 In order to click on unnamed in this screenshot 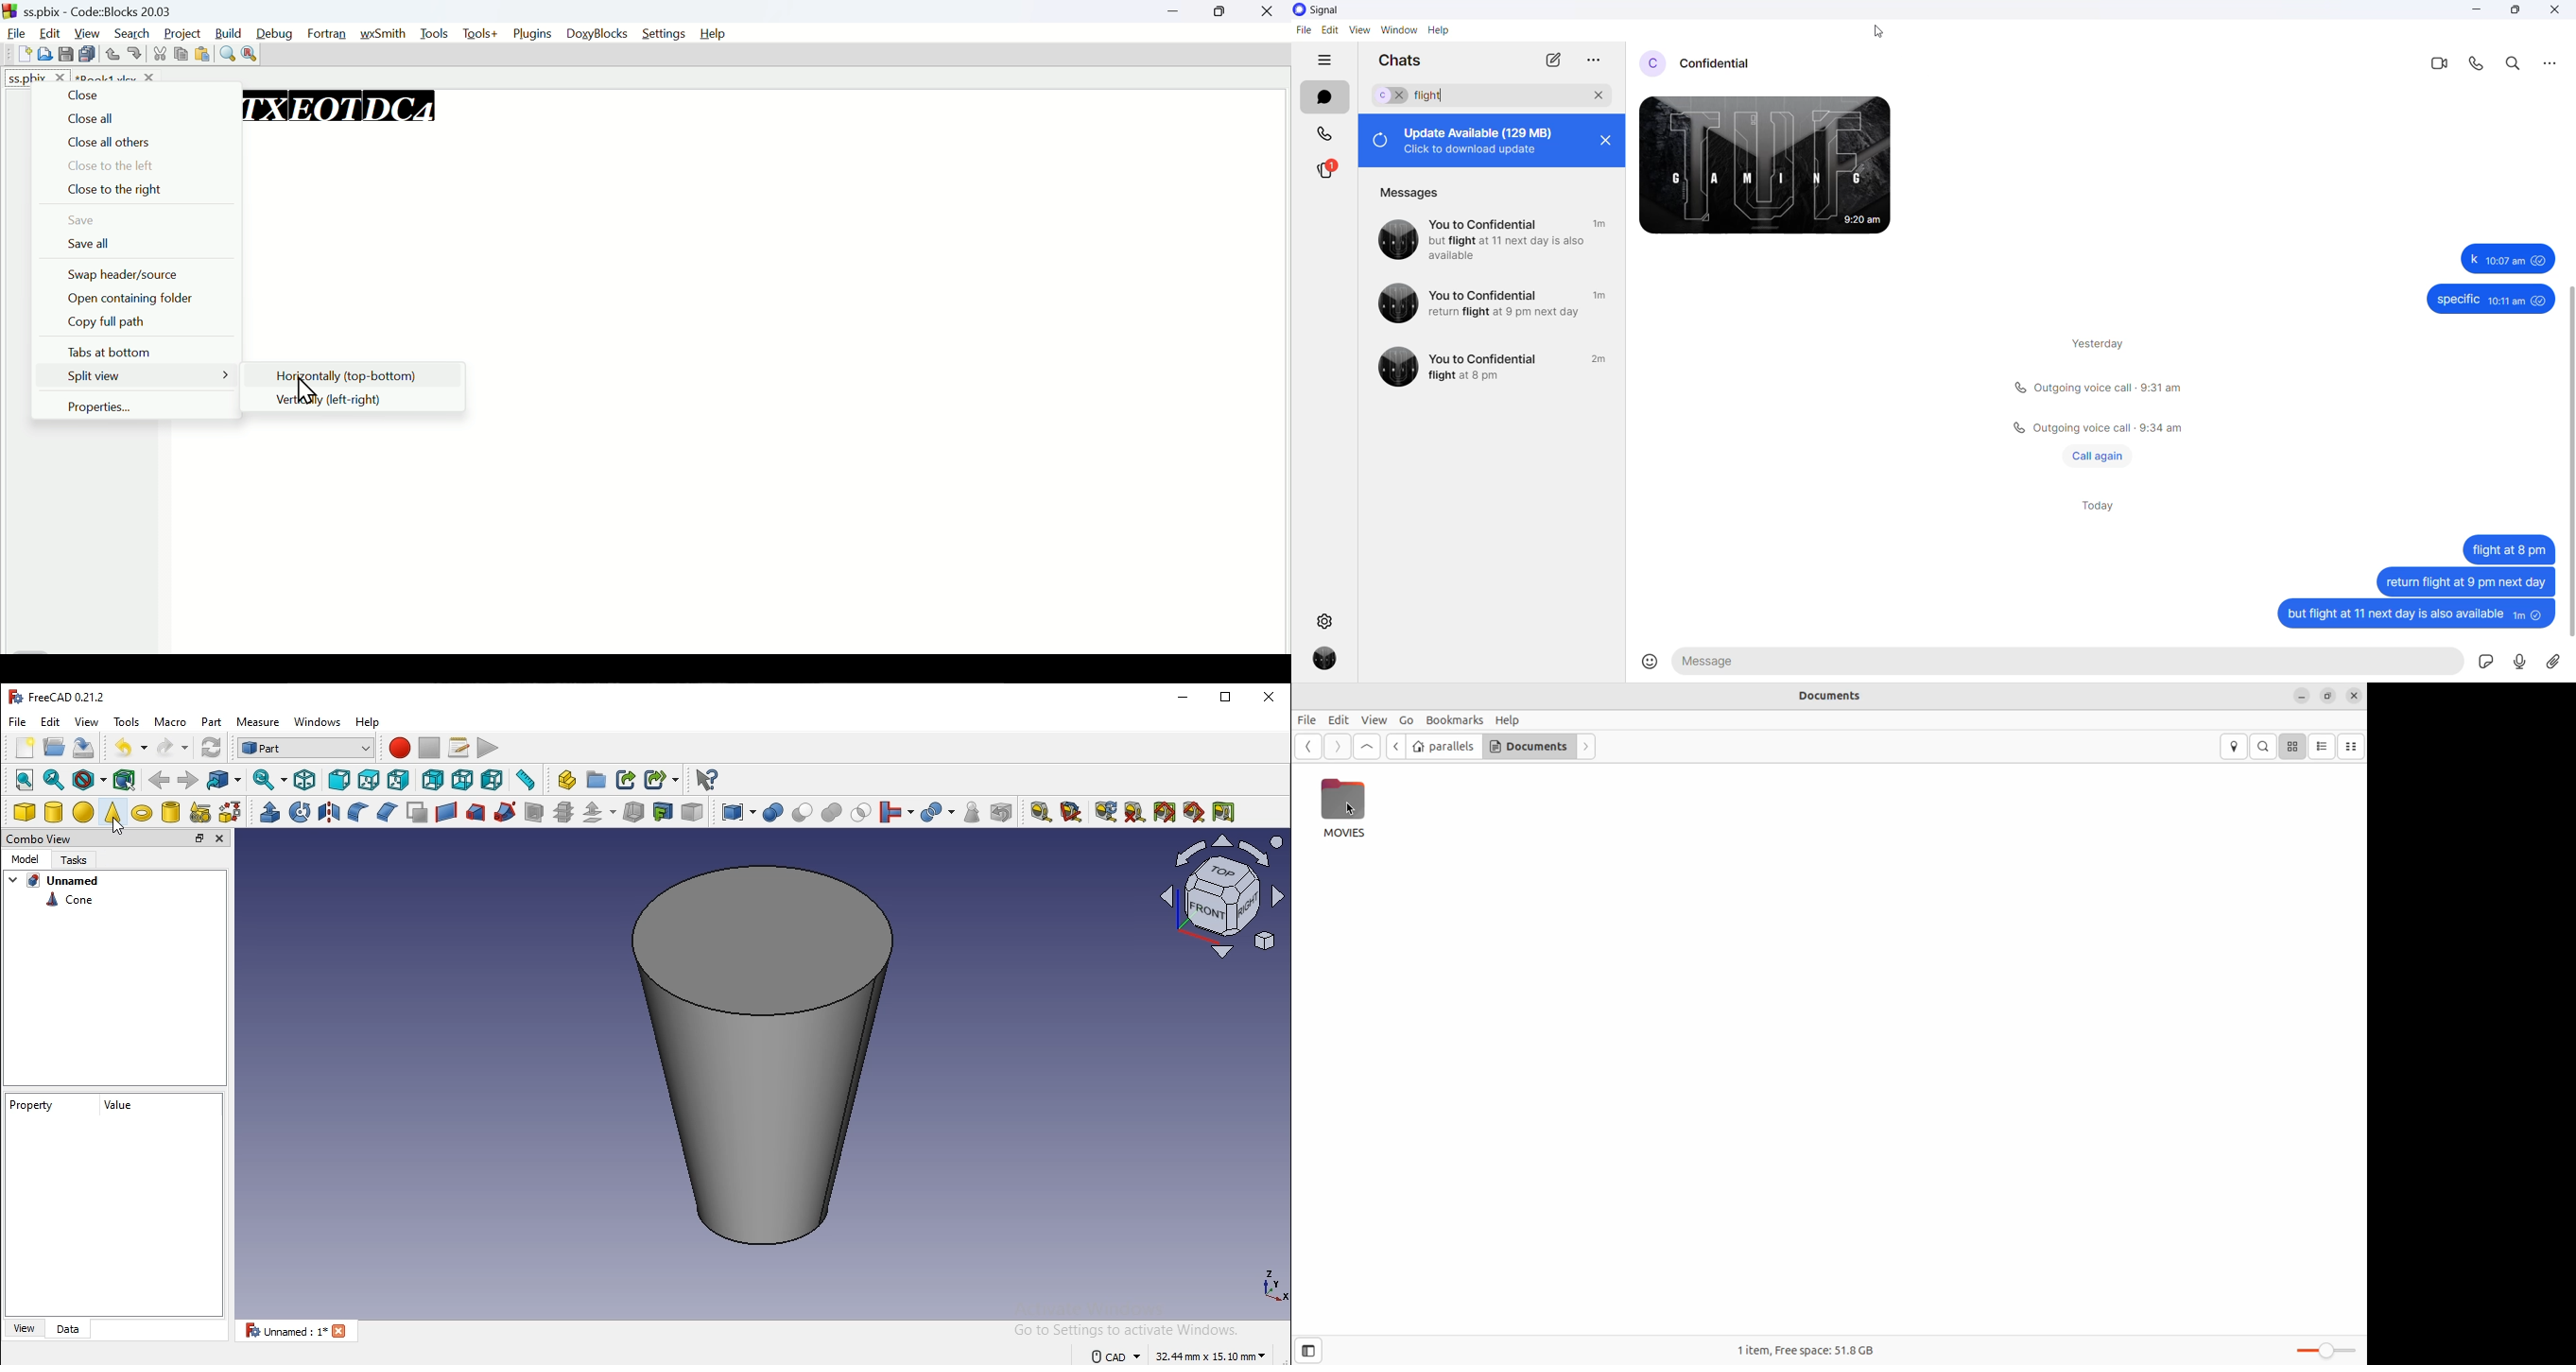, I will do `click(295, 1331)`.